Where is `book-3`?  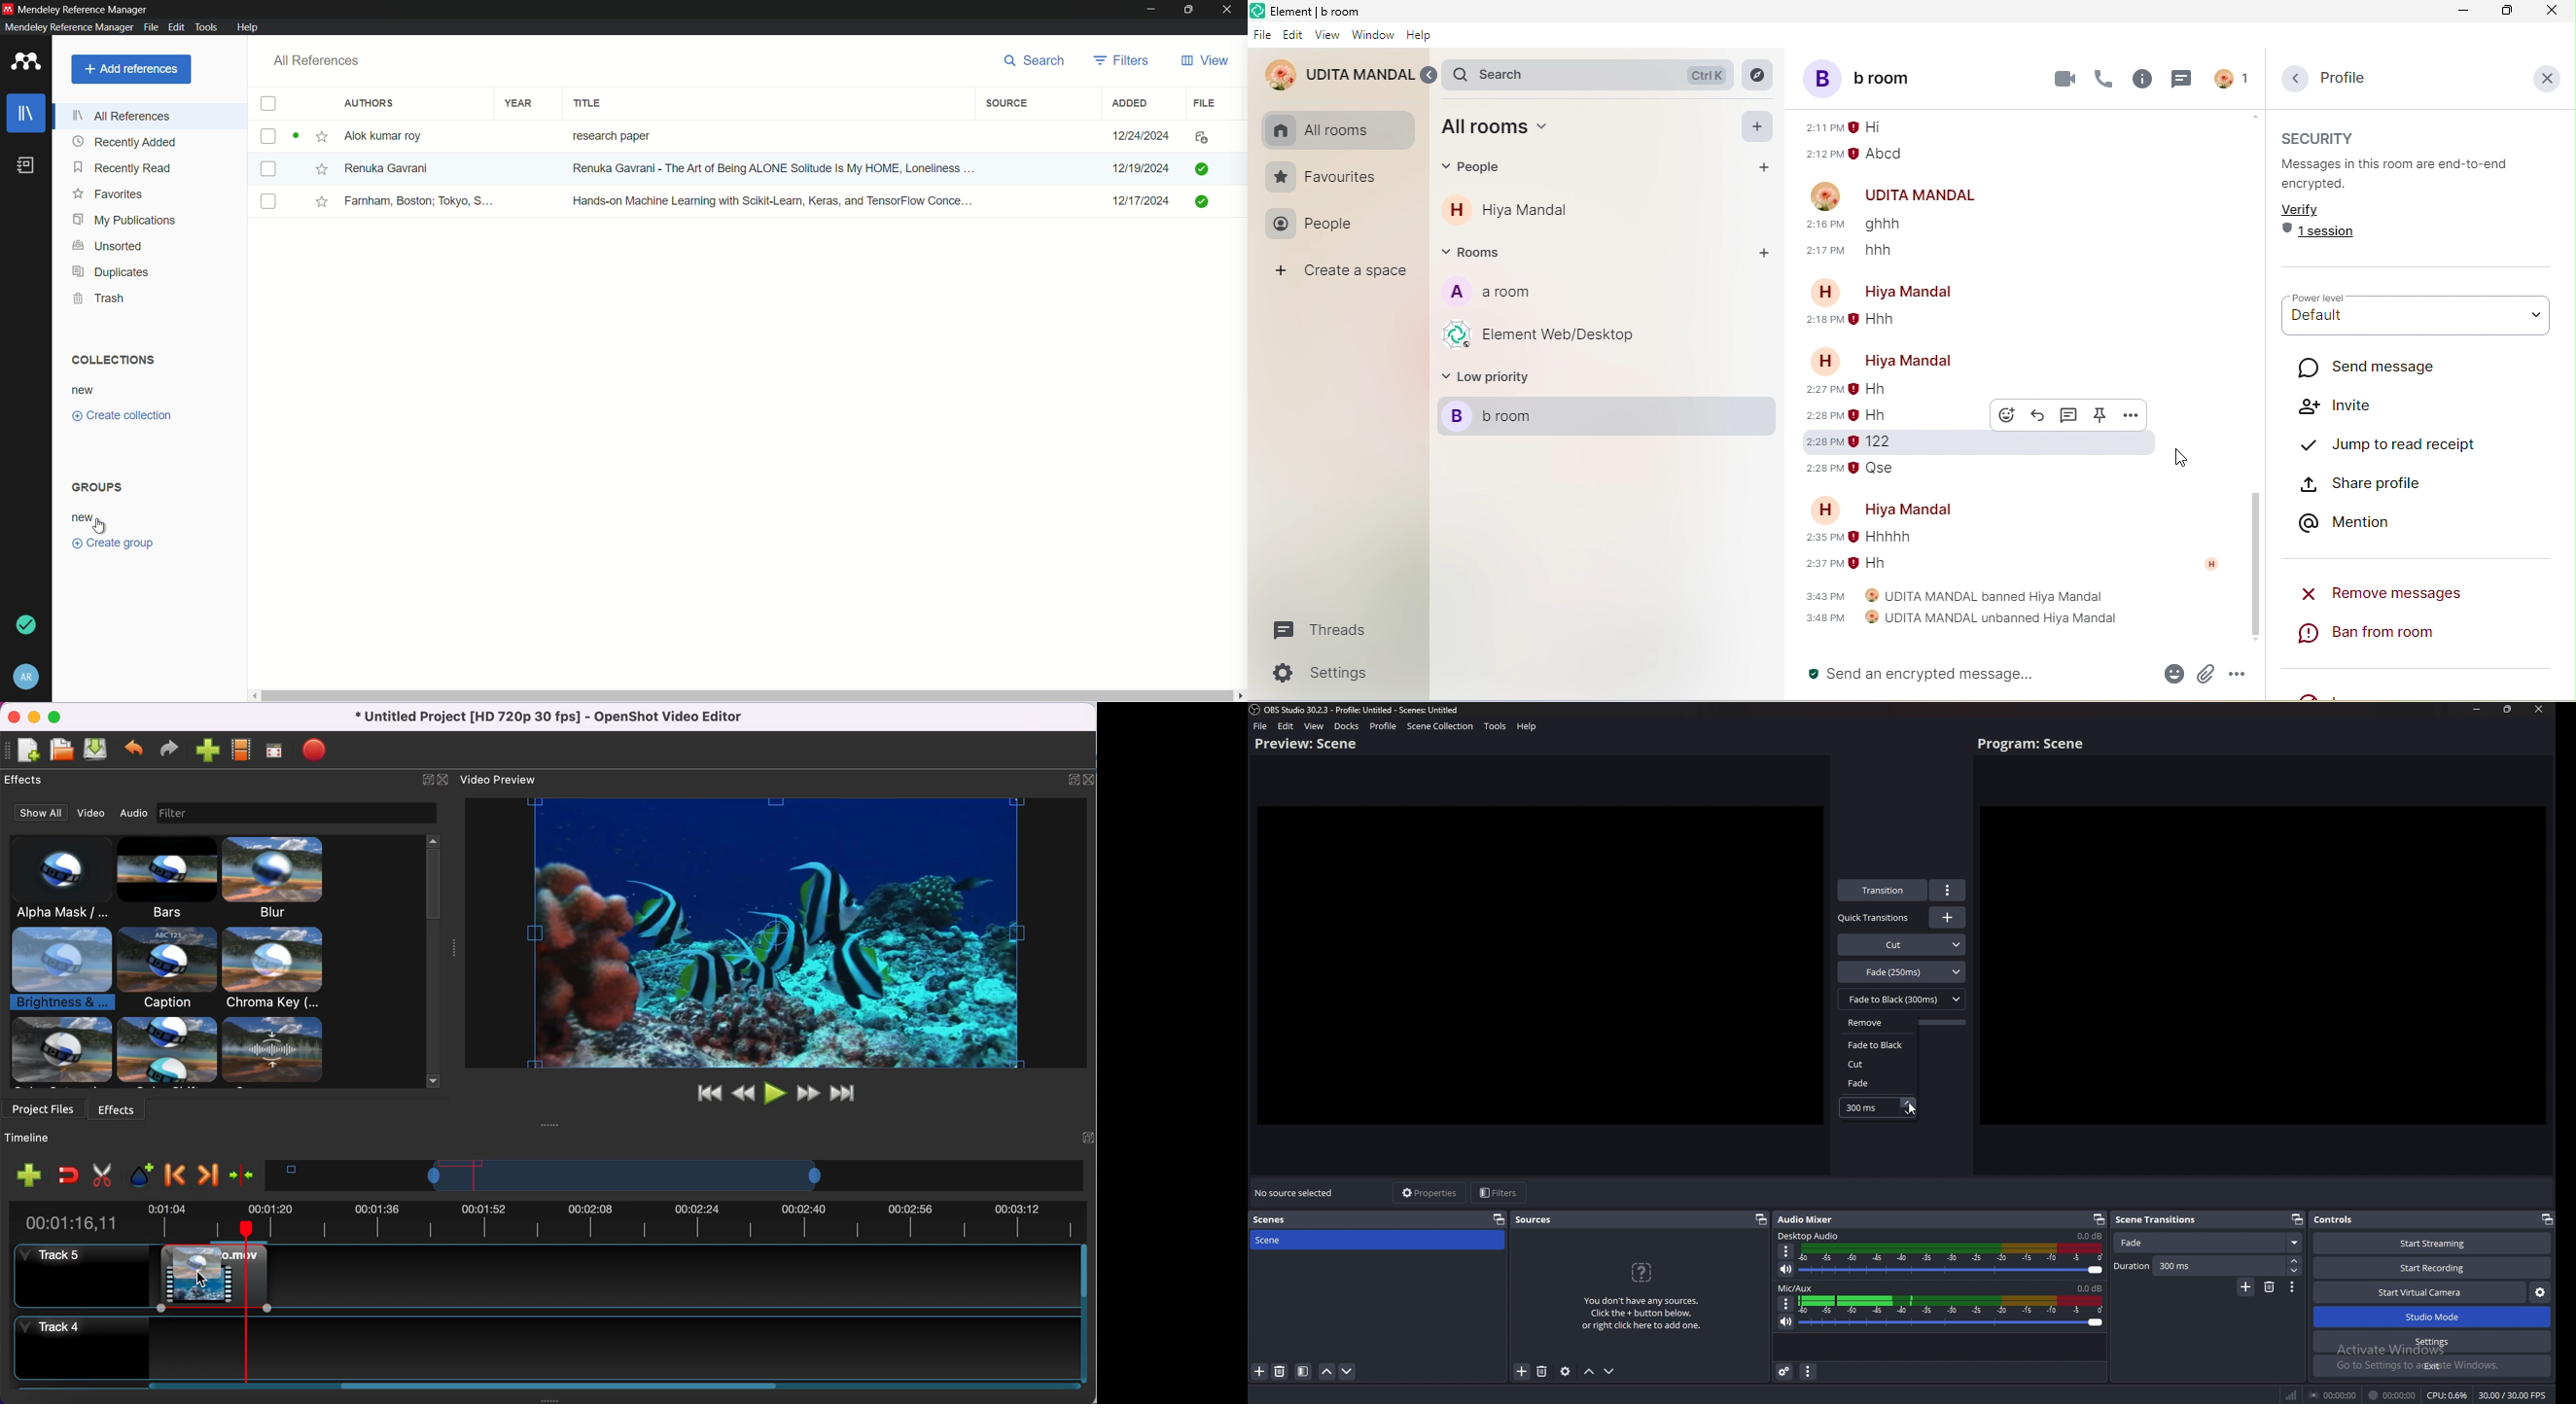
book-3 is located at coordinates (269, 202).